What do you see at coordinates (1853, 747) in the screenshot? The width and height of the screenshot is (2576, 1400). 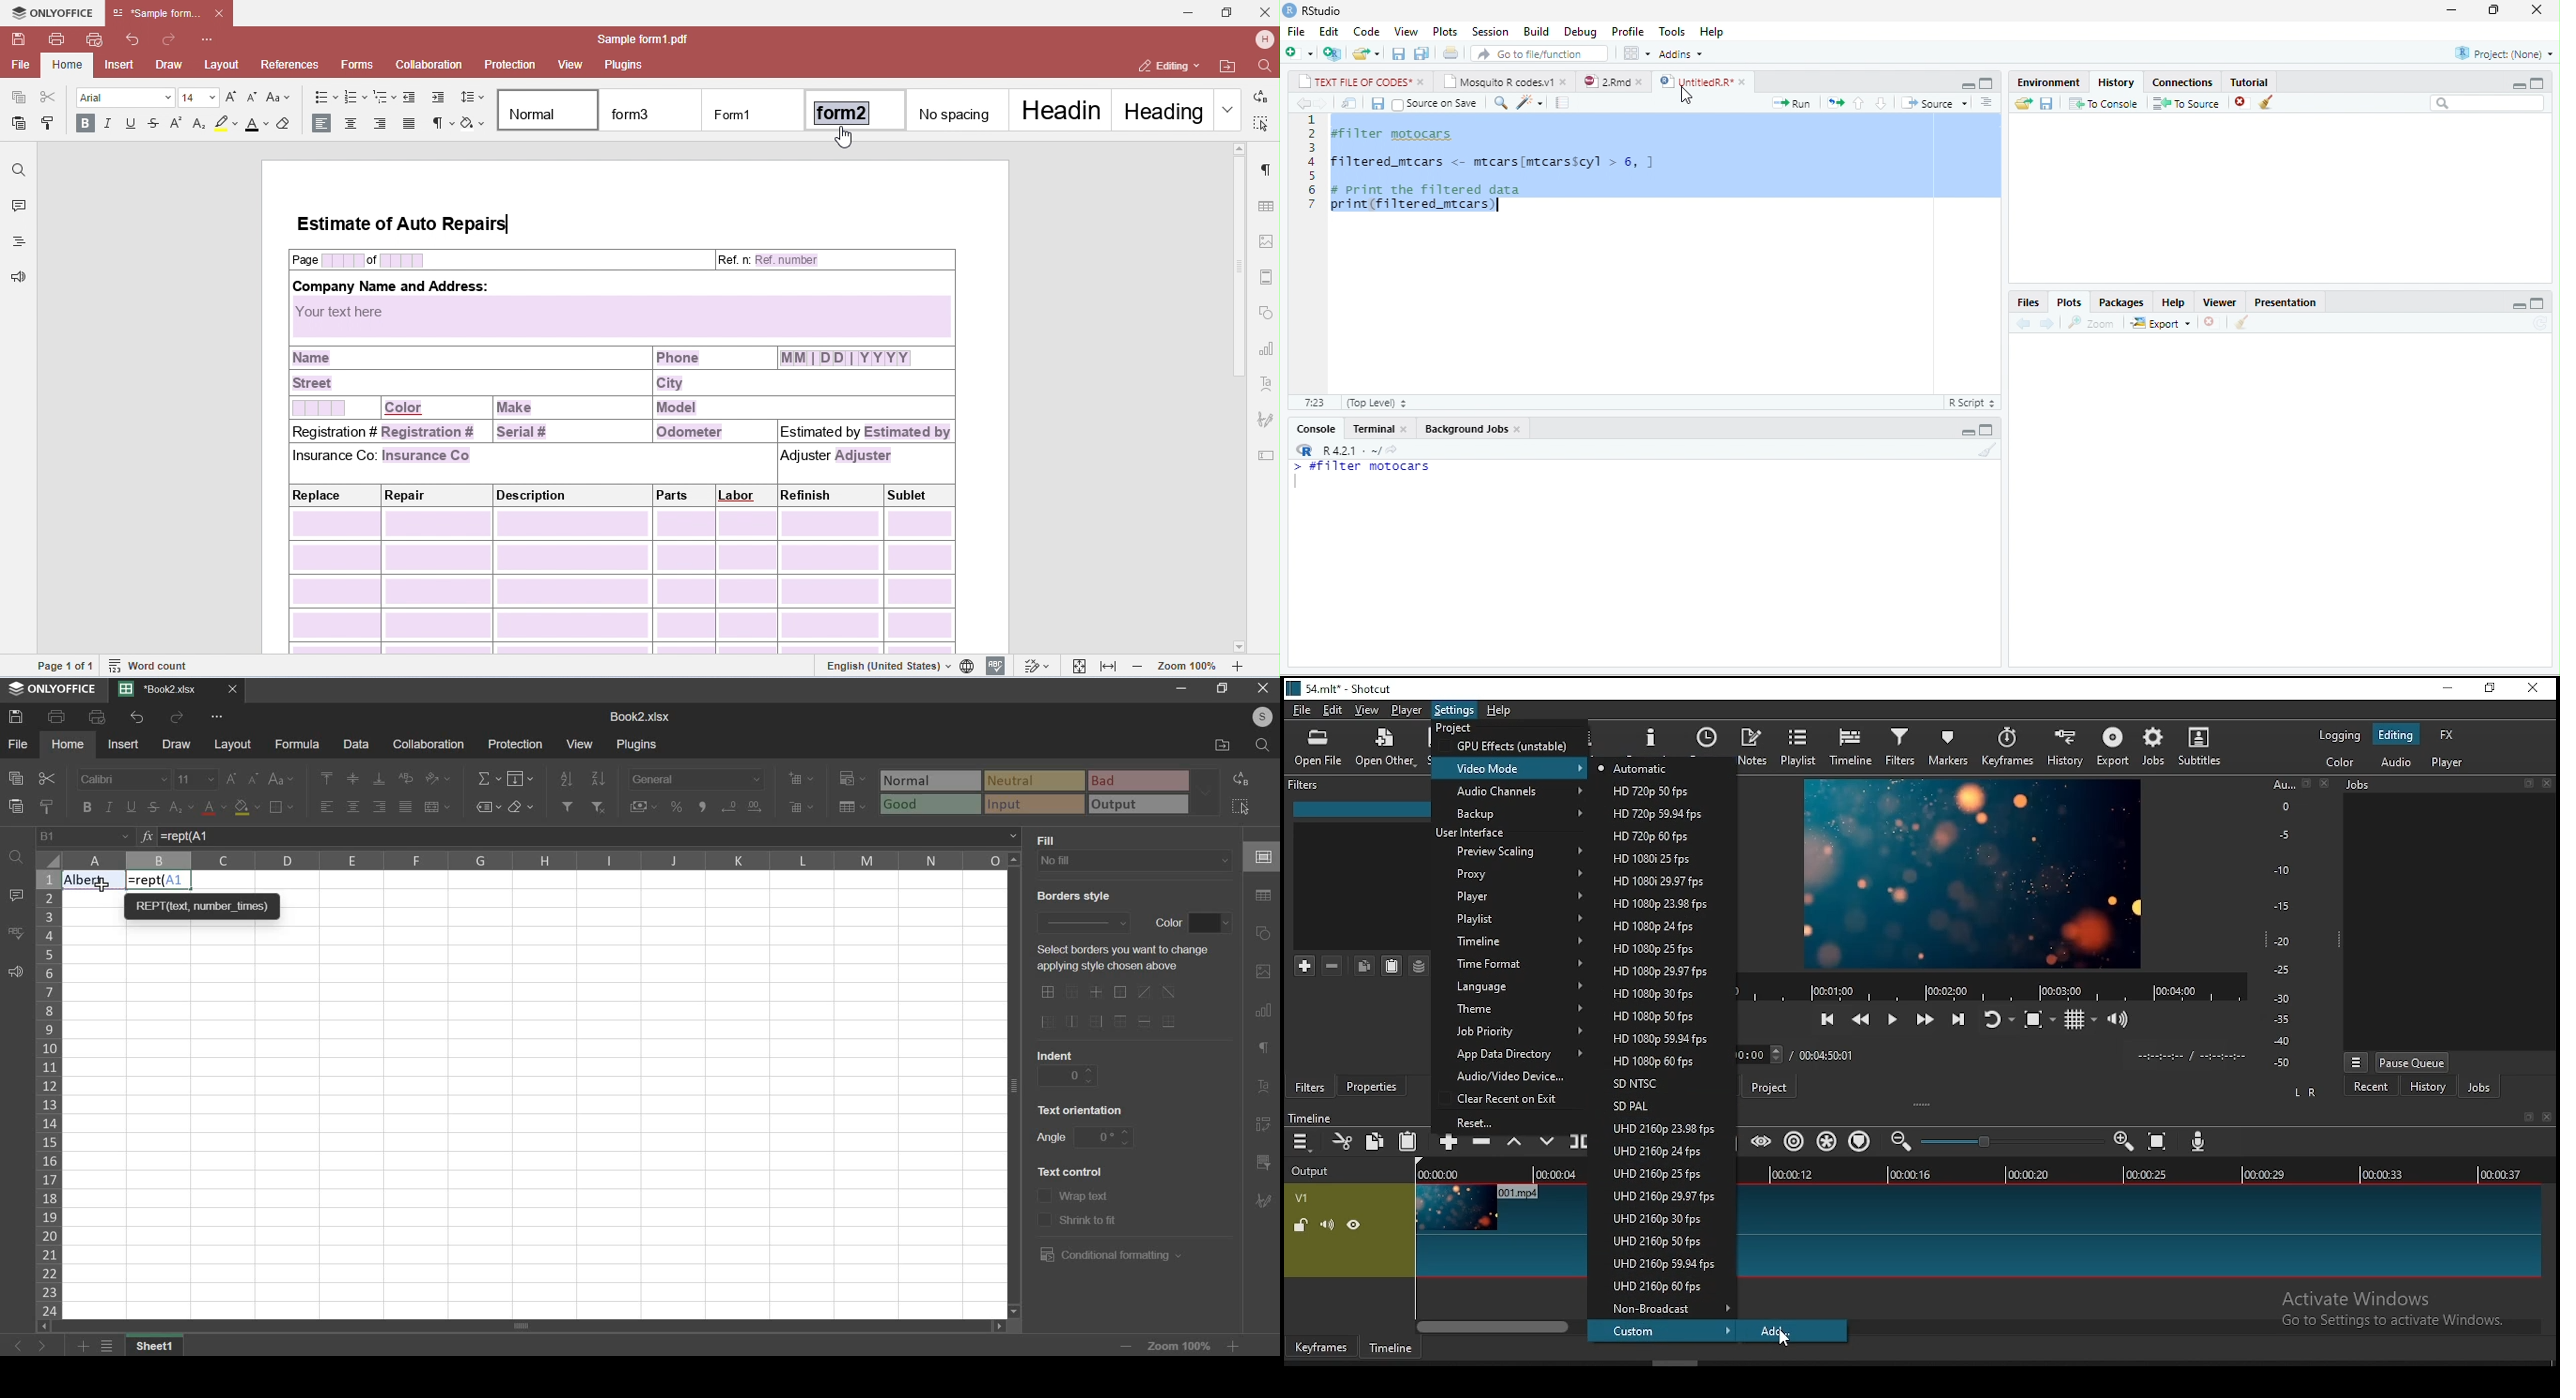 I see `timeline` at bounding box center [1853, 747].